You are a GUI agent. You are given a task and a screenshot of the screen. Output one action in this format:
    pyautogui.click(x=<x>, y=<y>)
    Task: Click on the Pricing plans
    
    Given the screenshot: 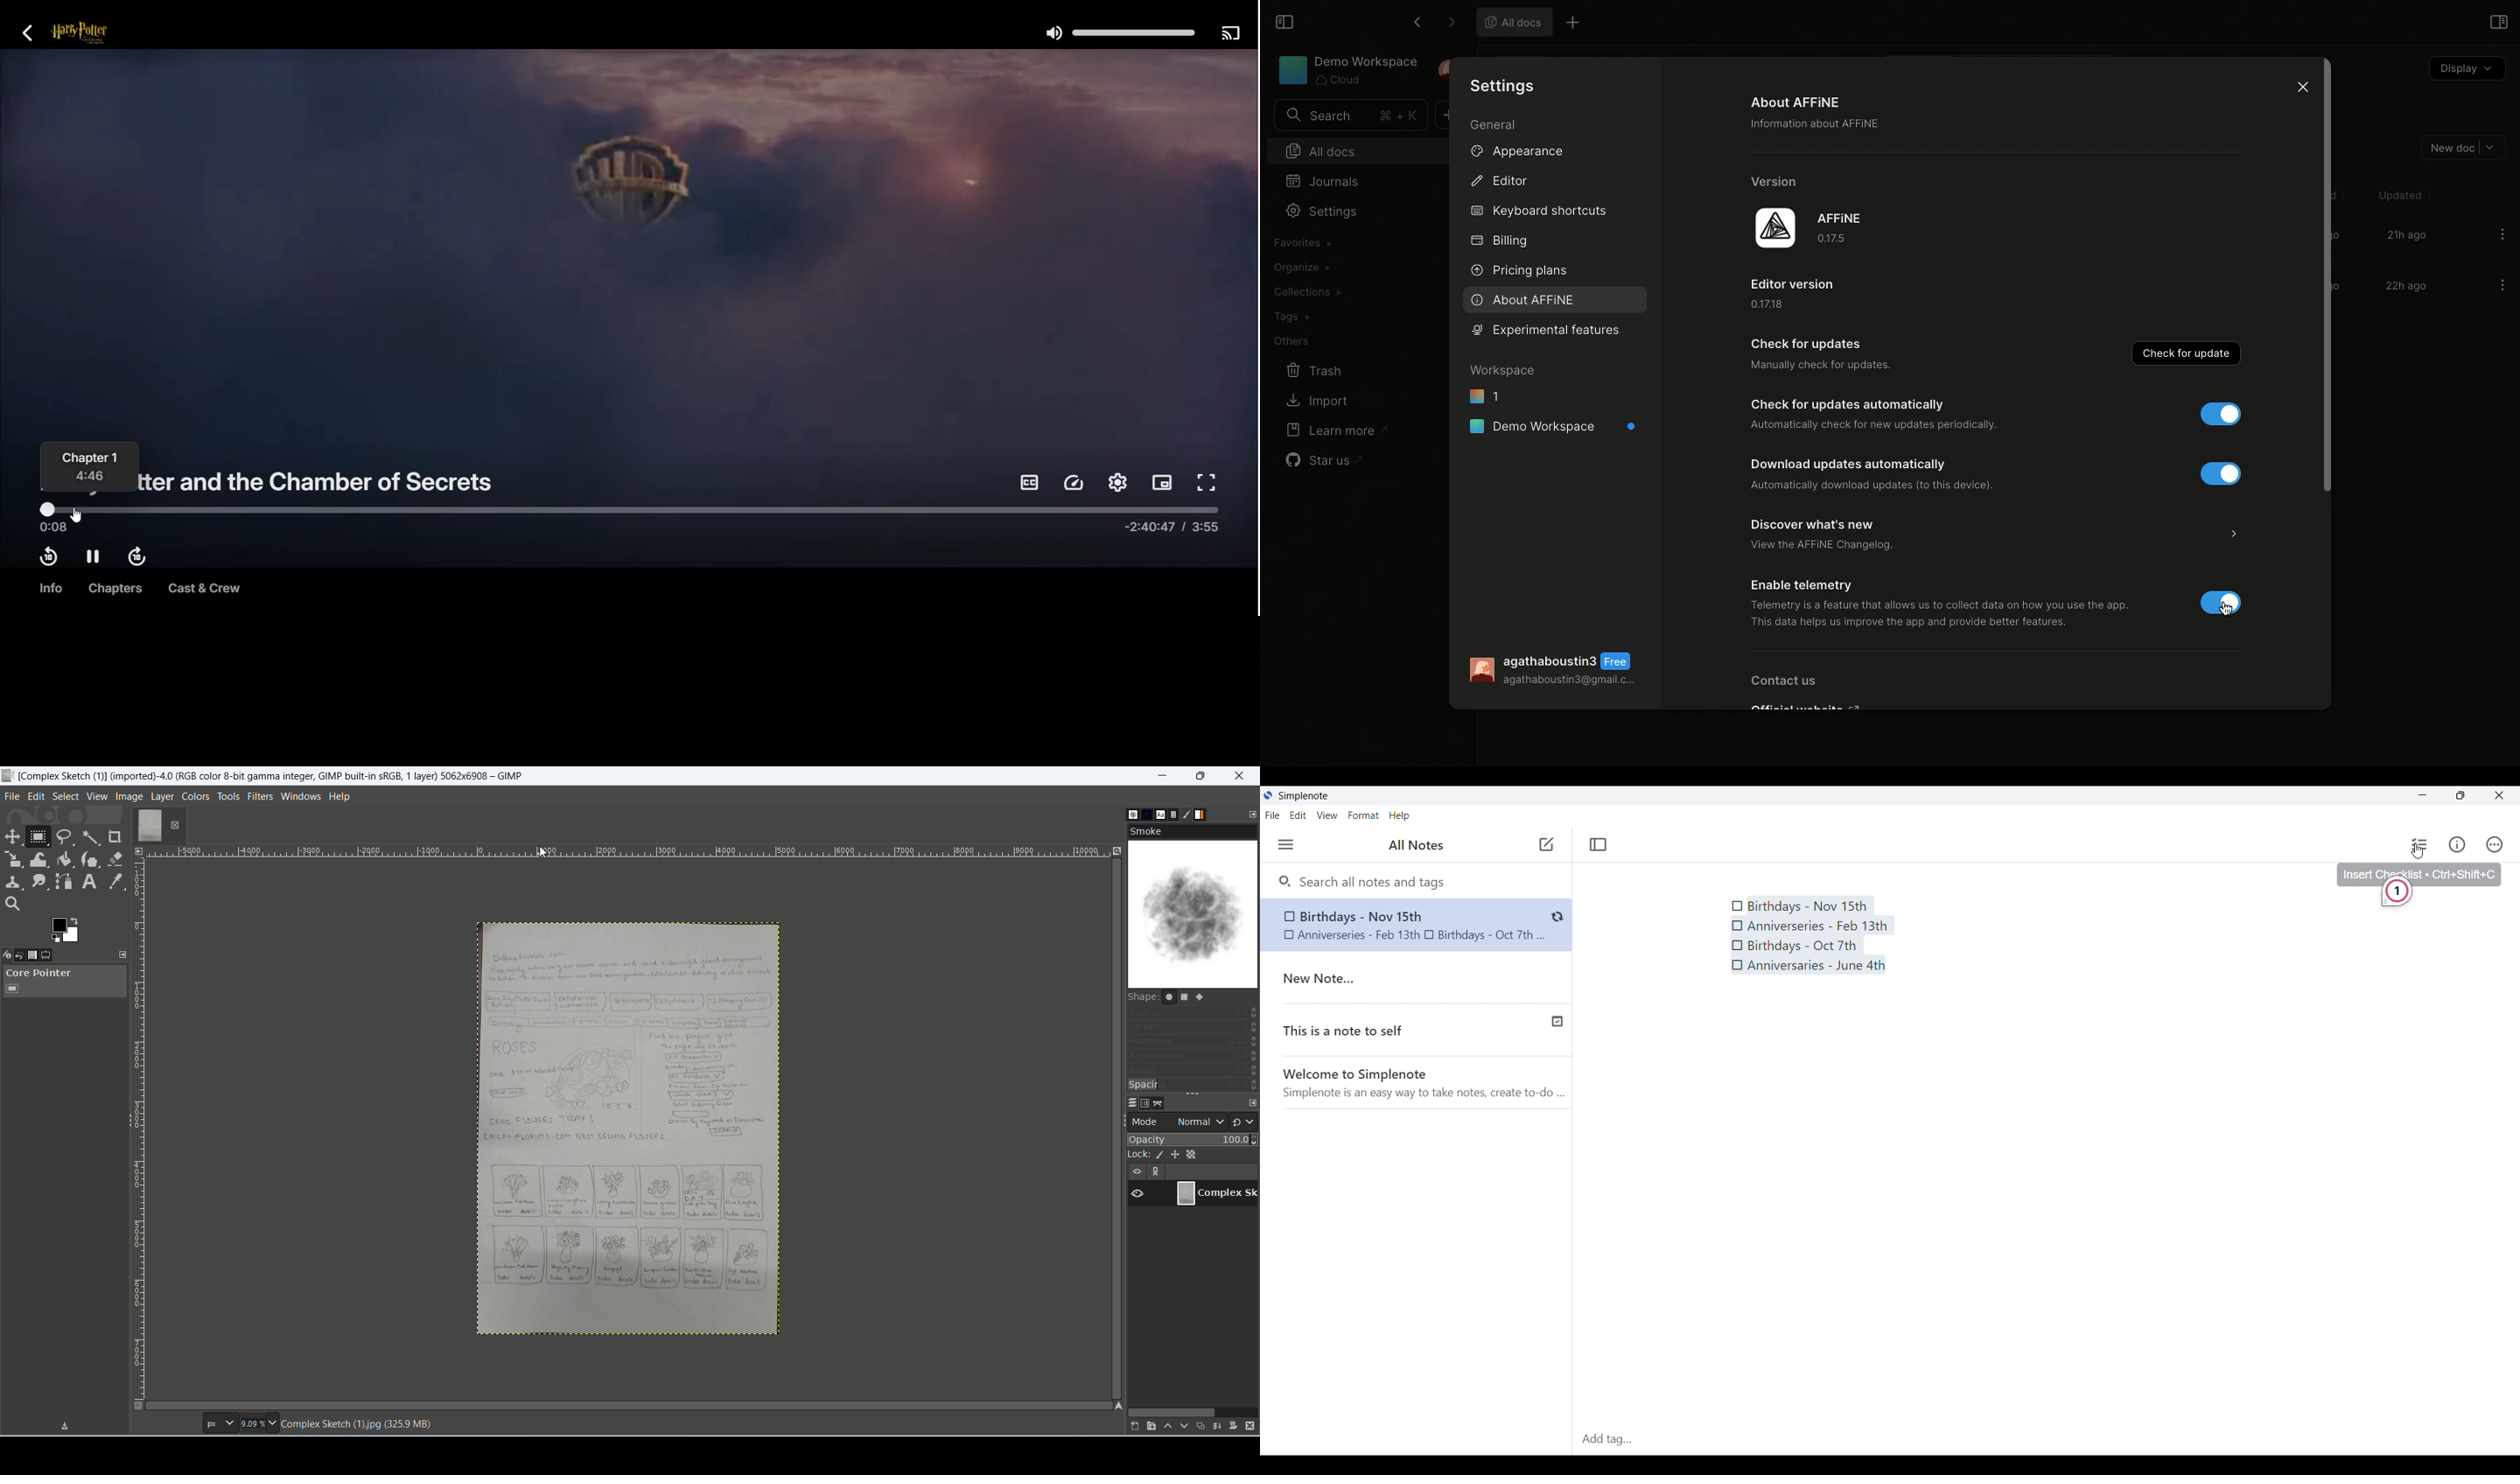 What is the action you would take?
    pyautogui.click(x=1518, y=271)
    